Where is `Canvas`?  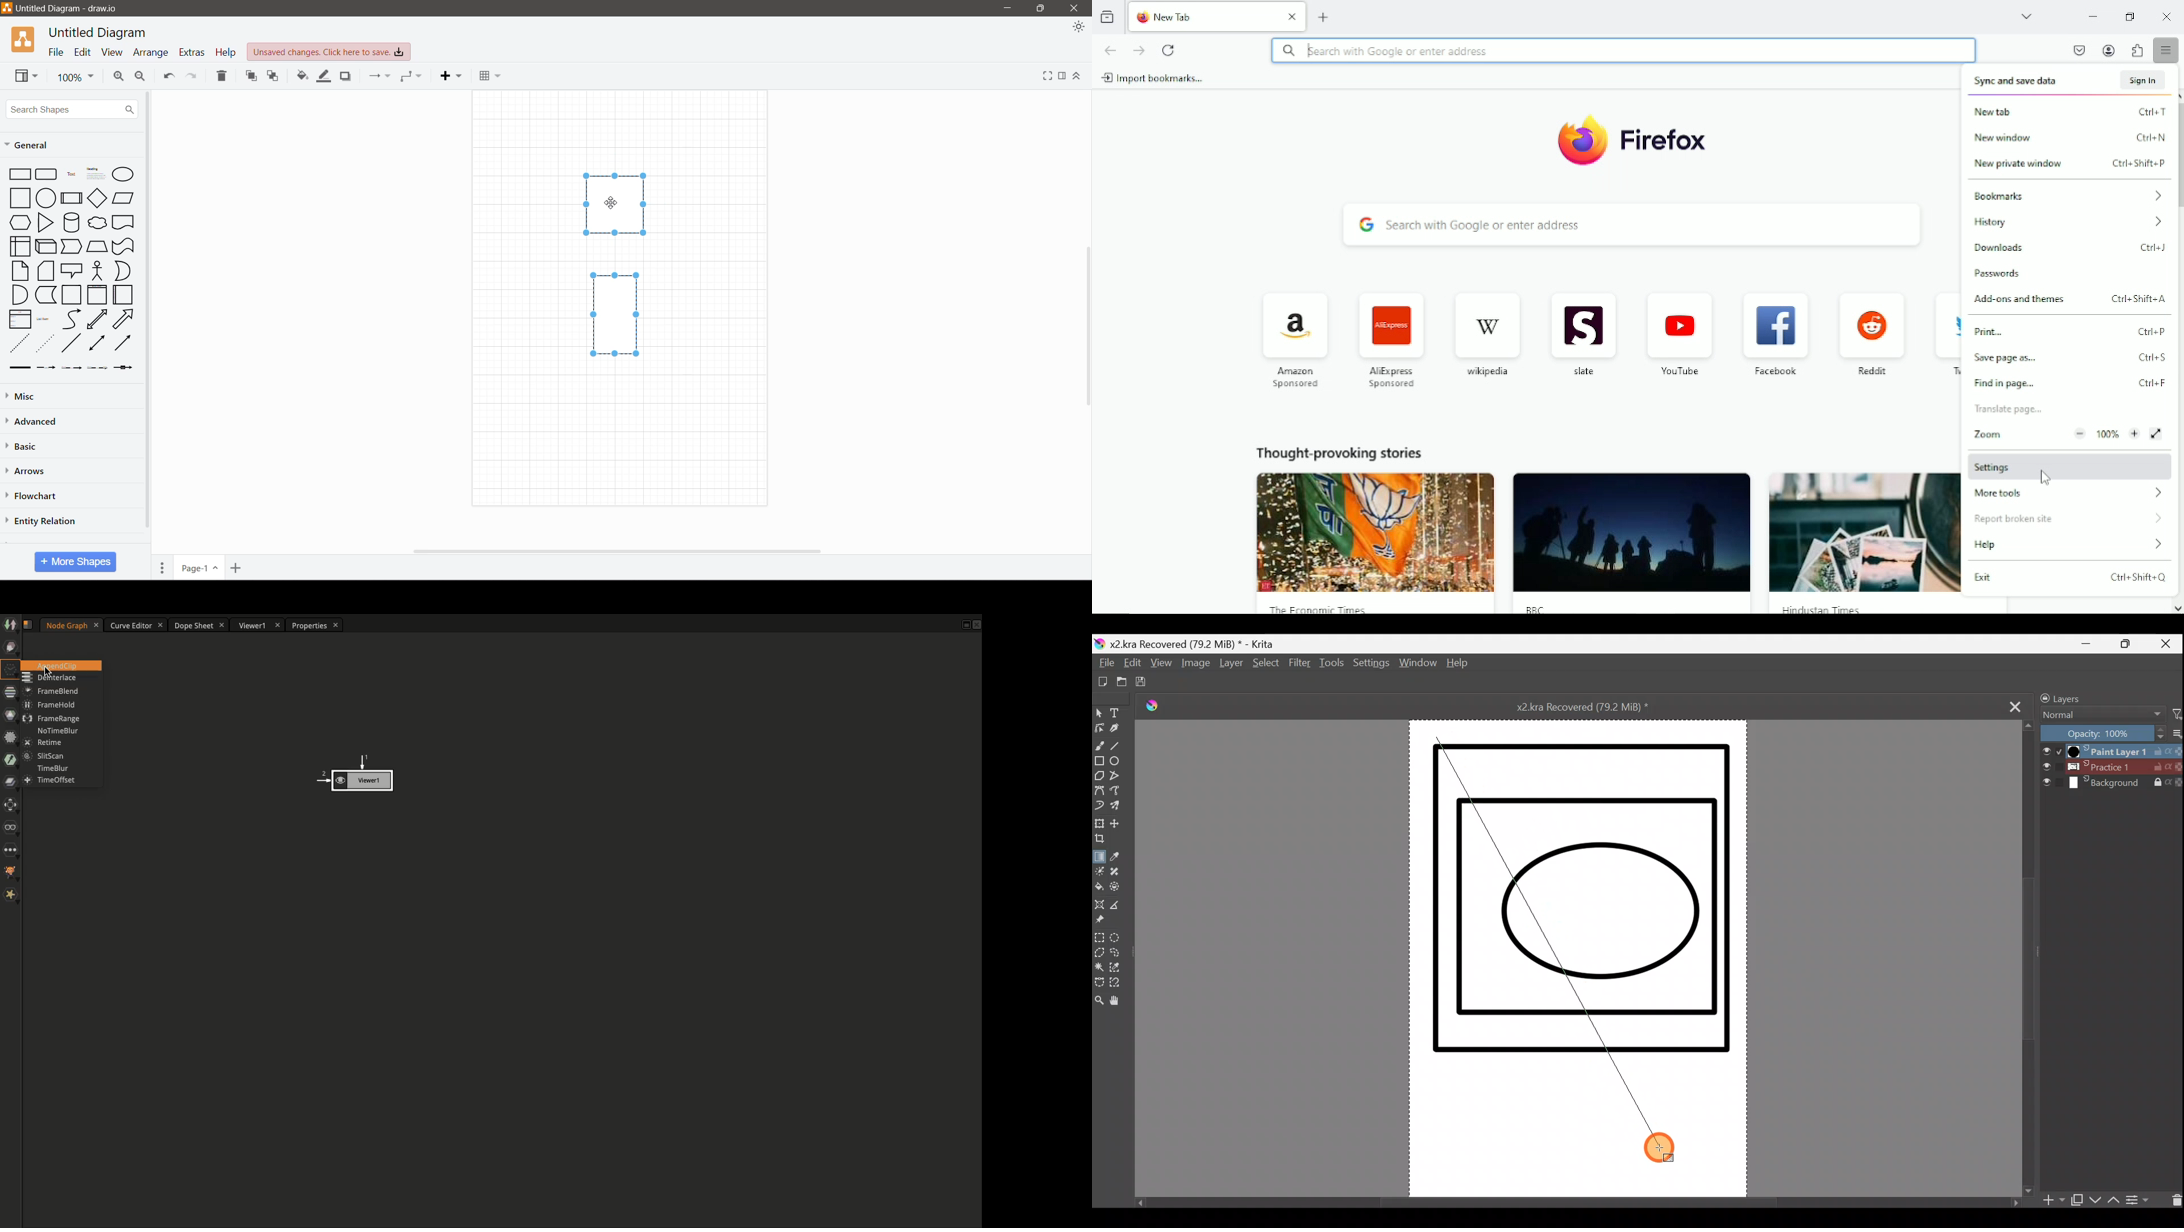
Canvas is located at coordinates (1579, 953).